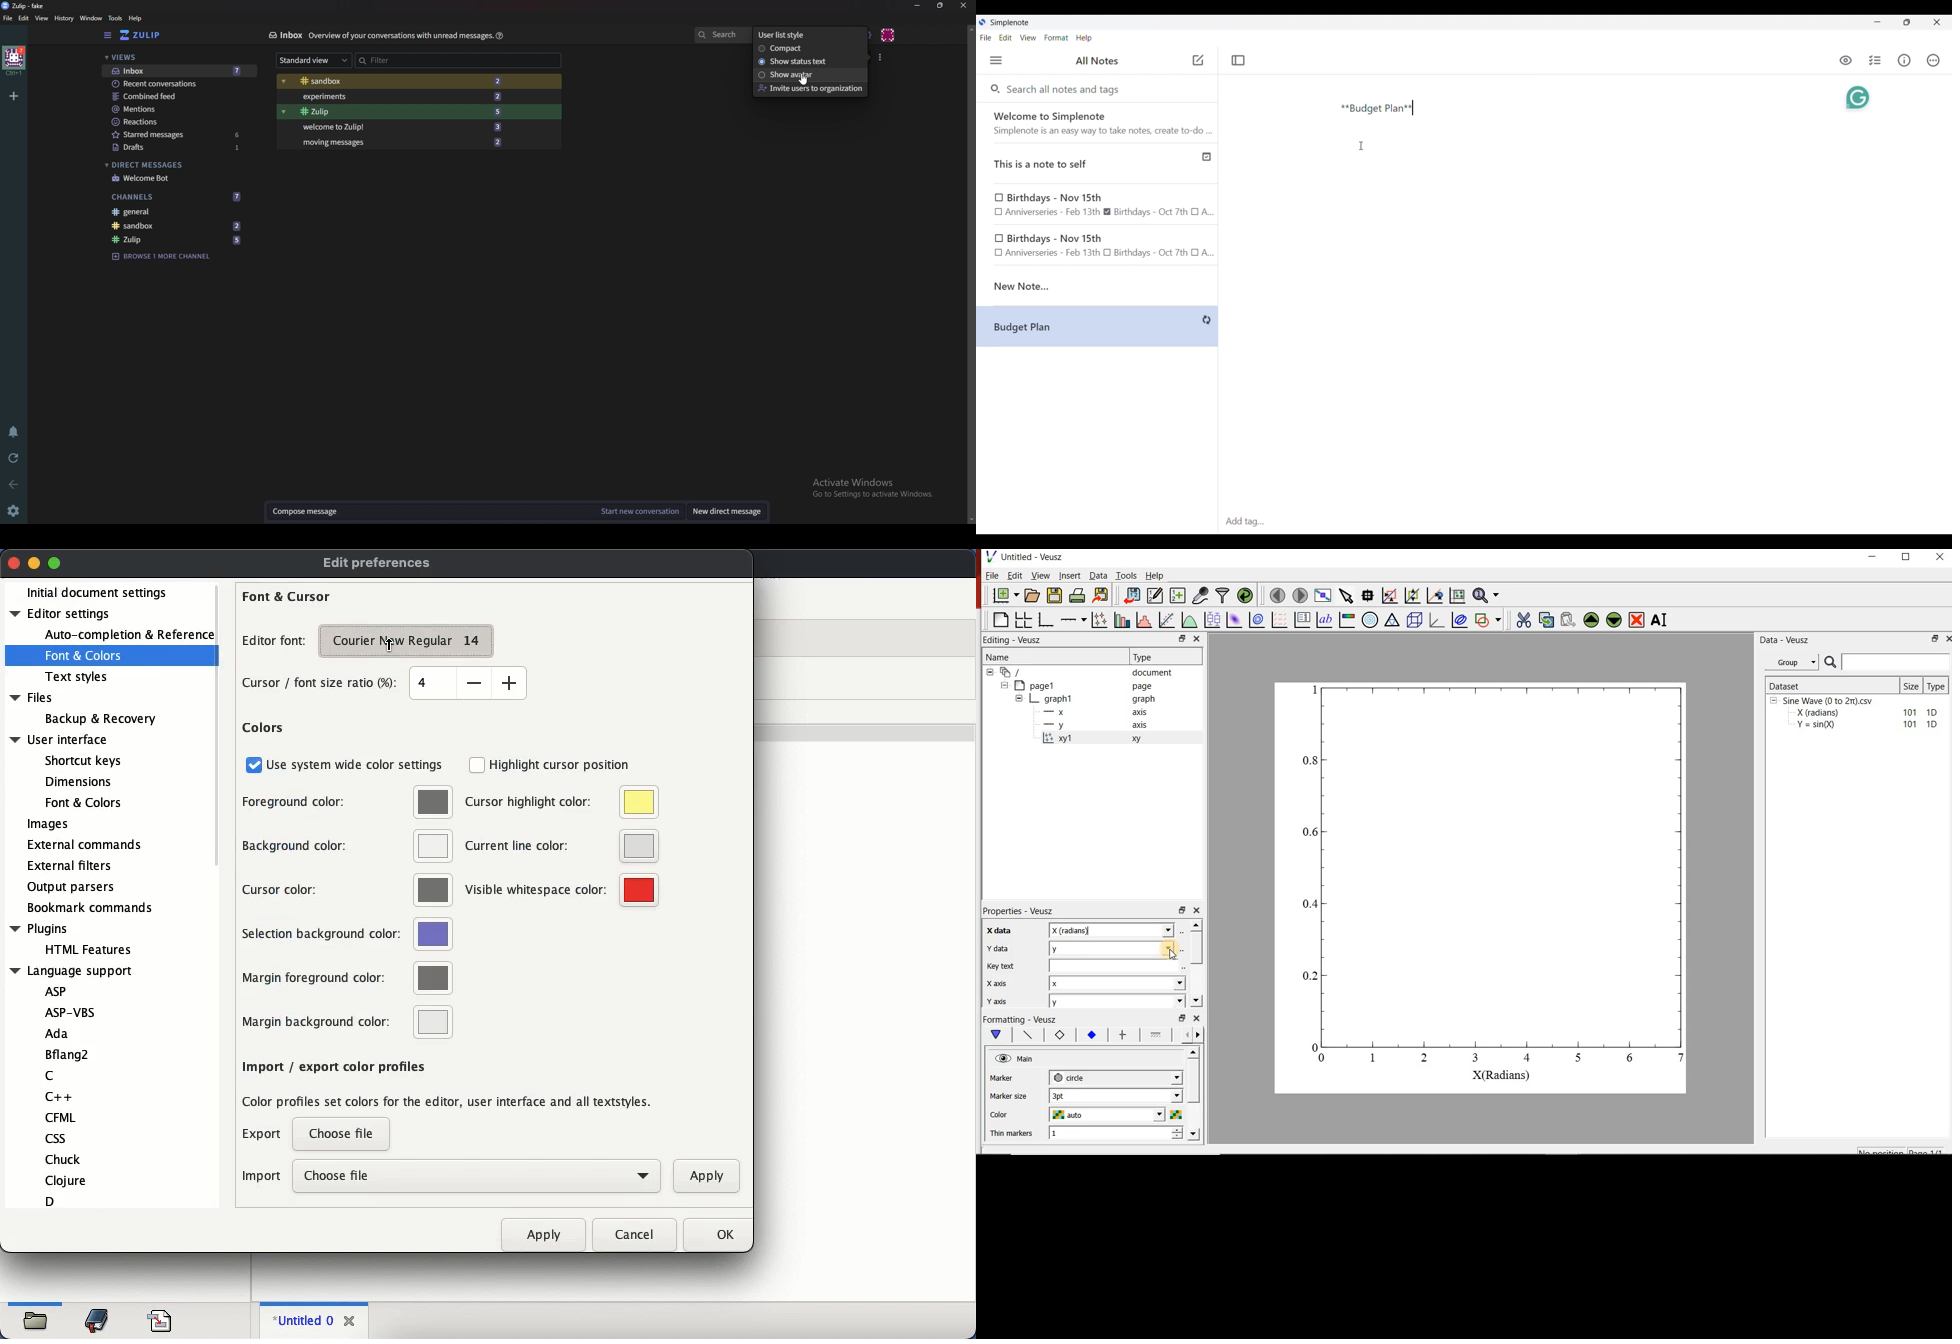 Image resolution: width=1960 pixels, height=1344 pixels. I want to click on Home view, so click(143, 36).